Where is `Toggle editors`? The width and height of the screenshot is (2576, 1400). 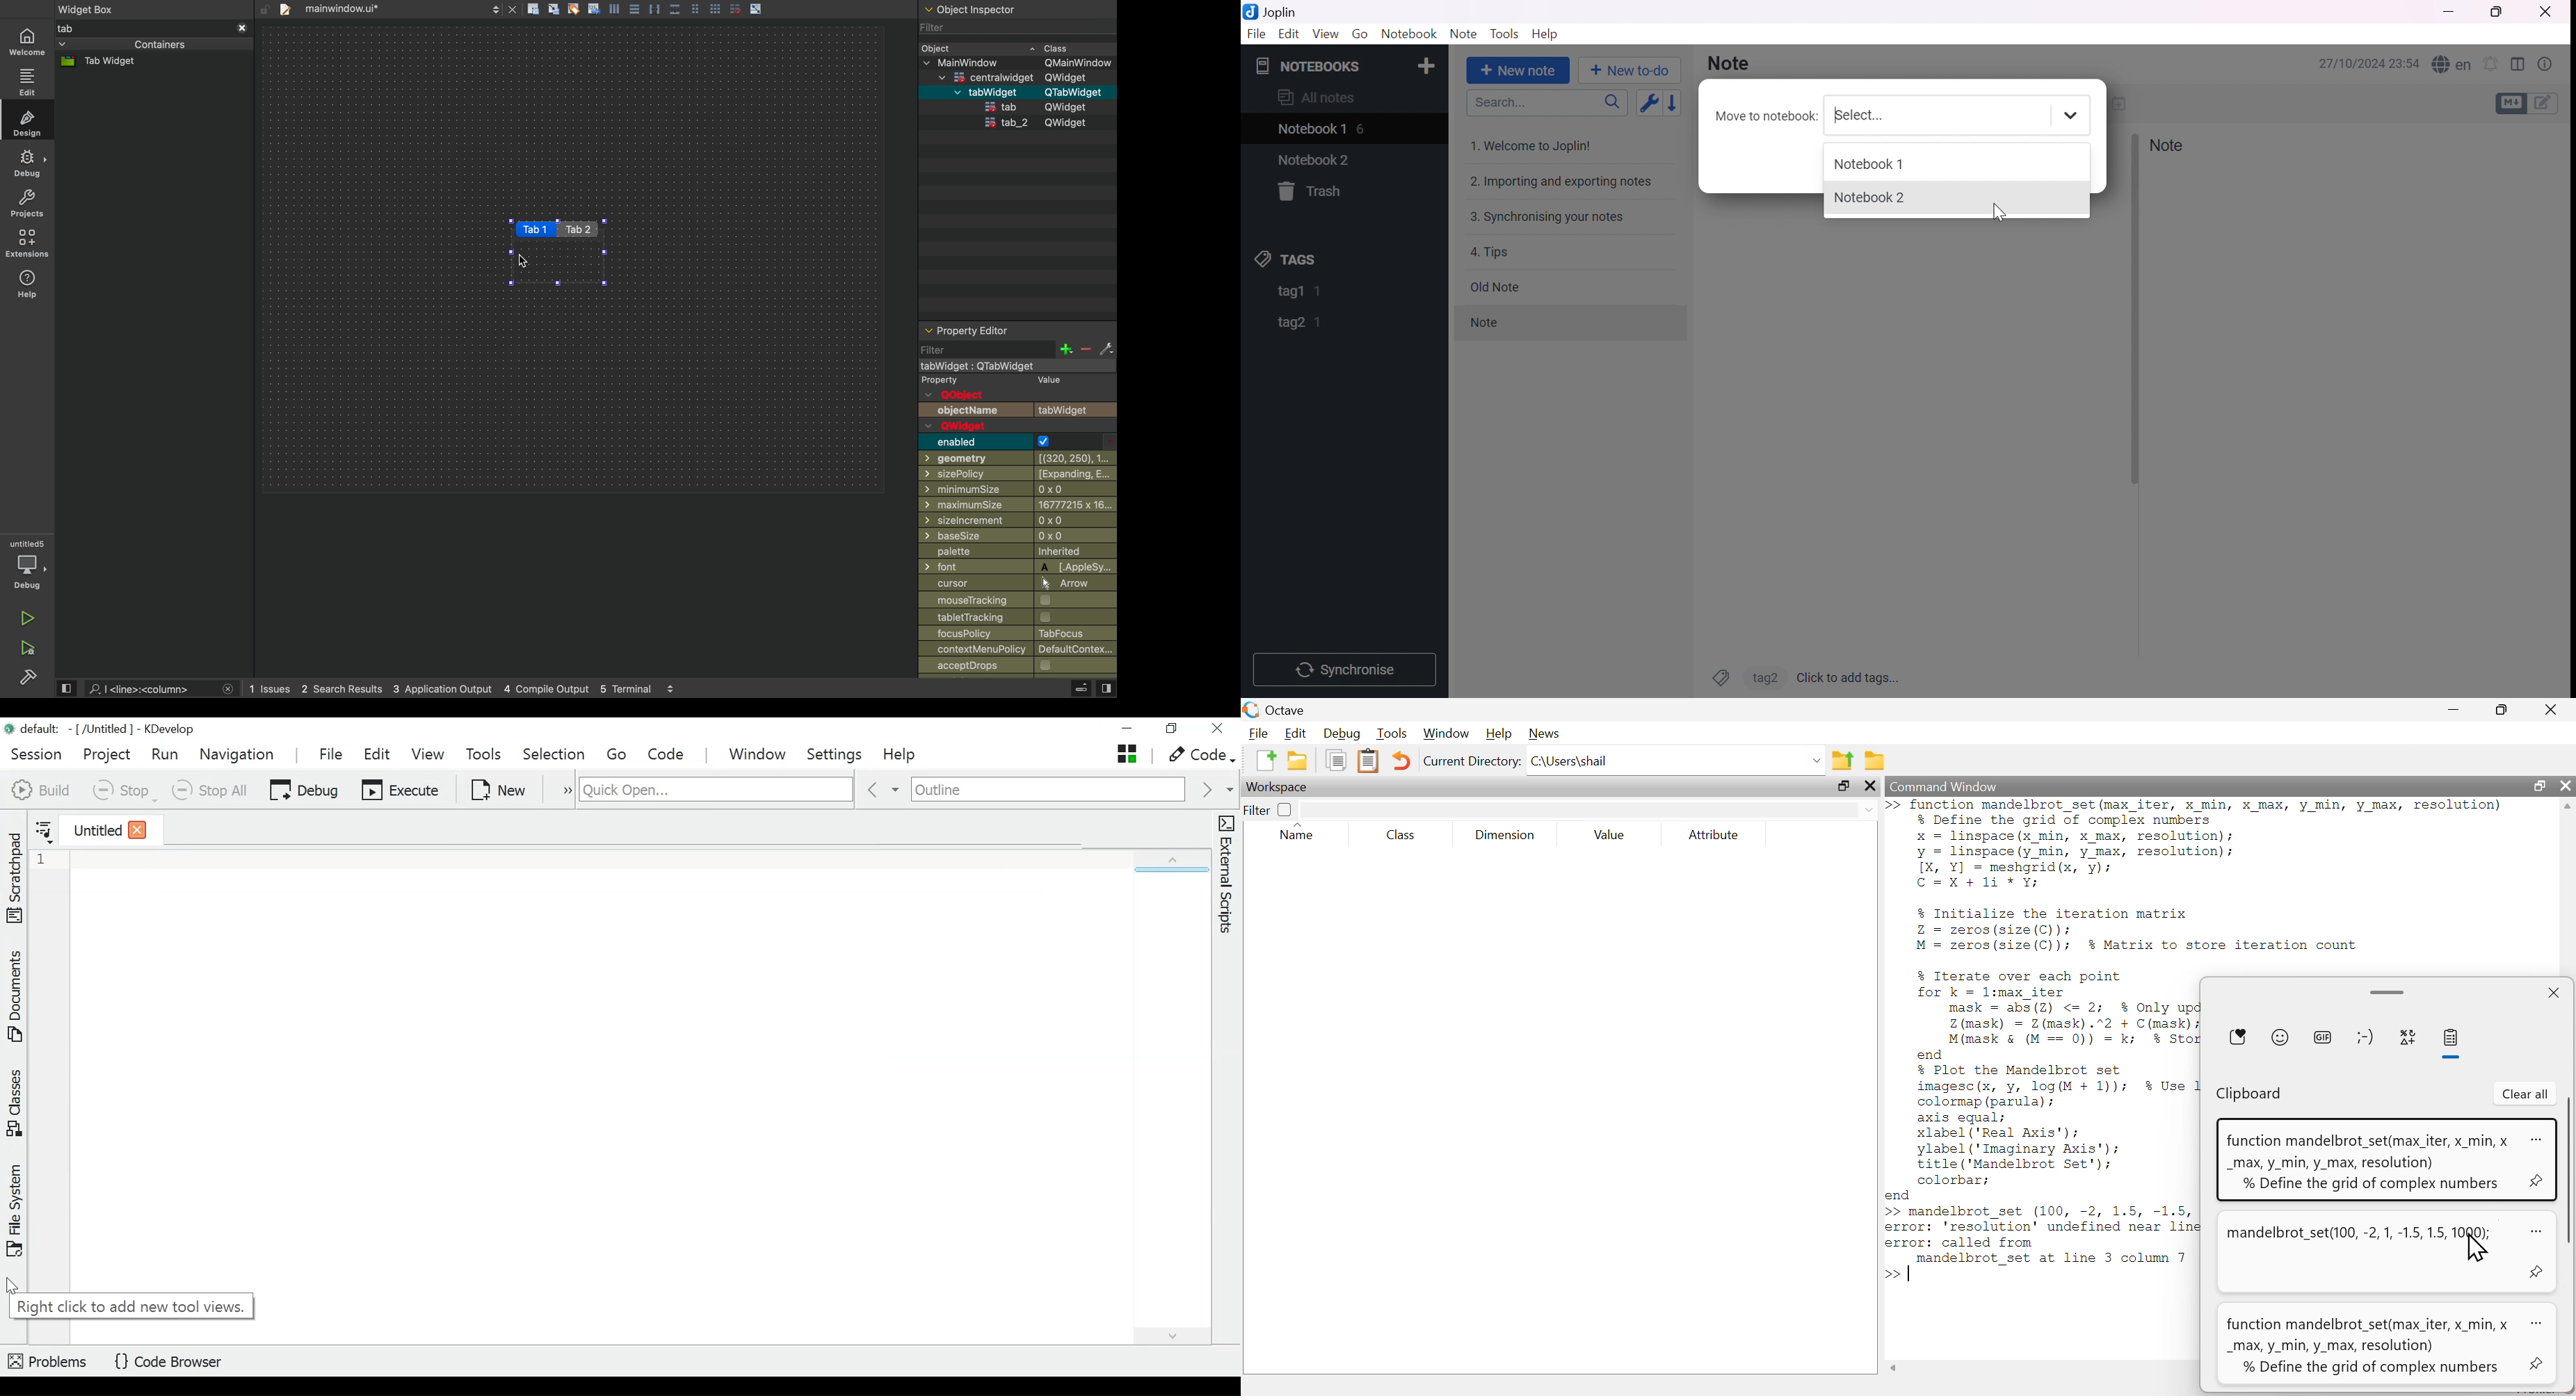 Toggle editors is located at coordinates (2530, 103).